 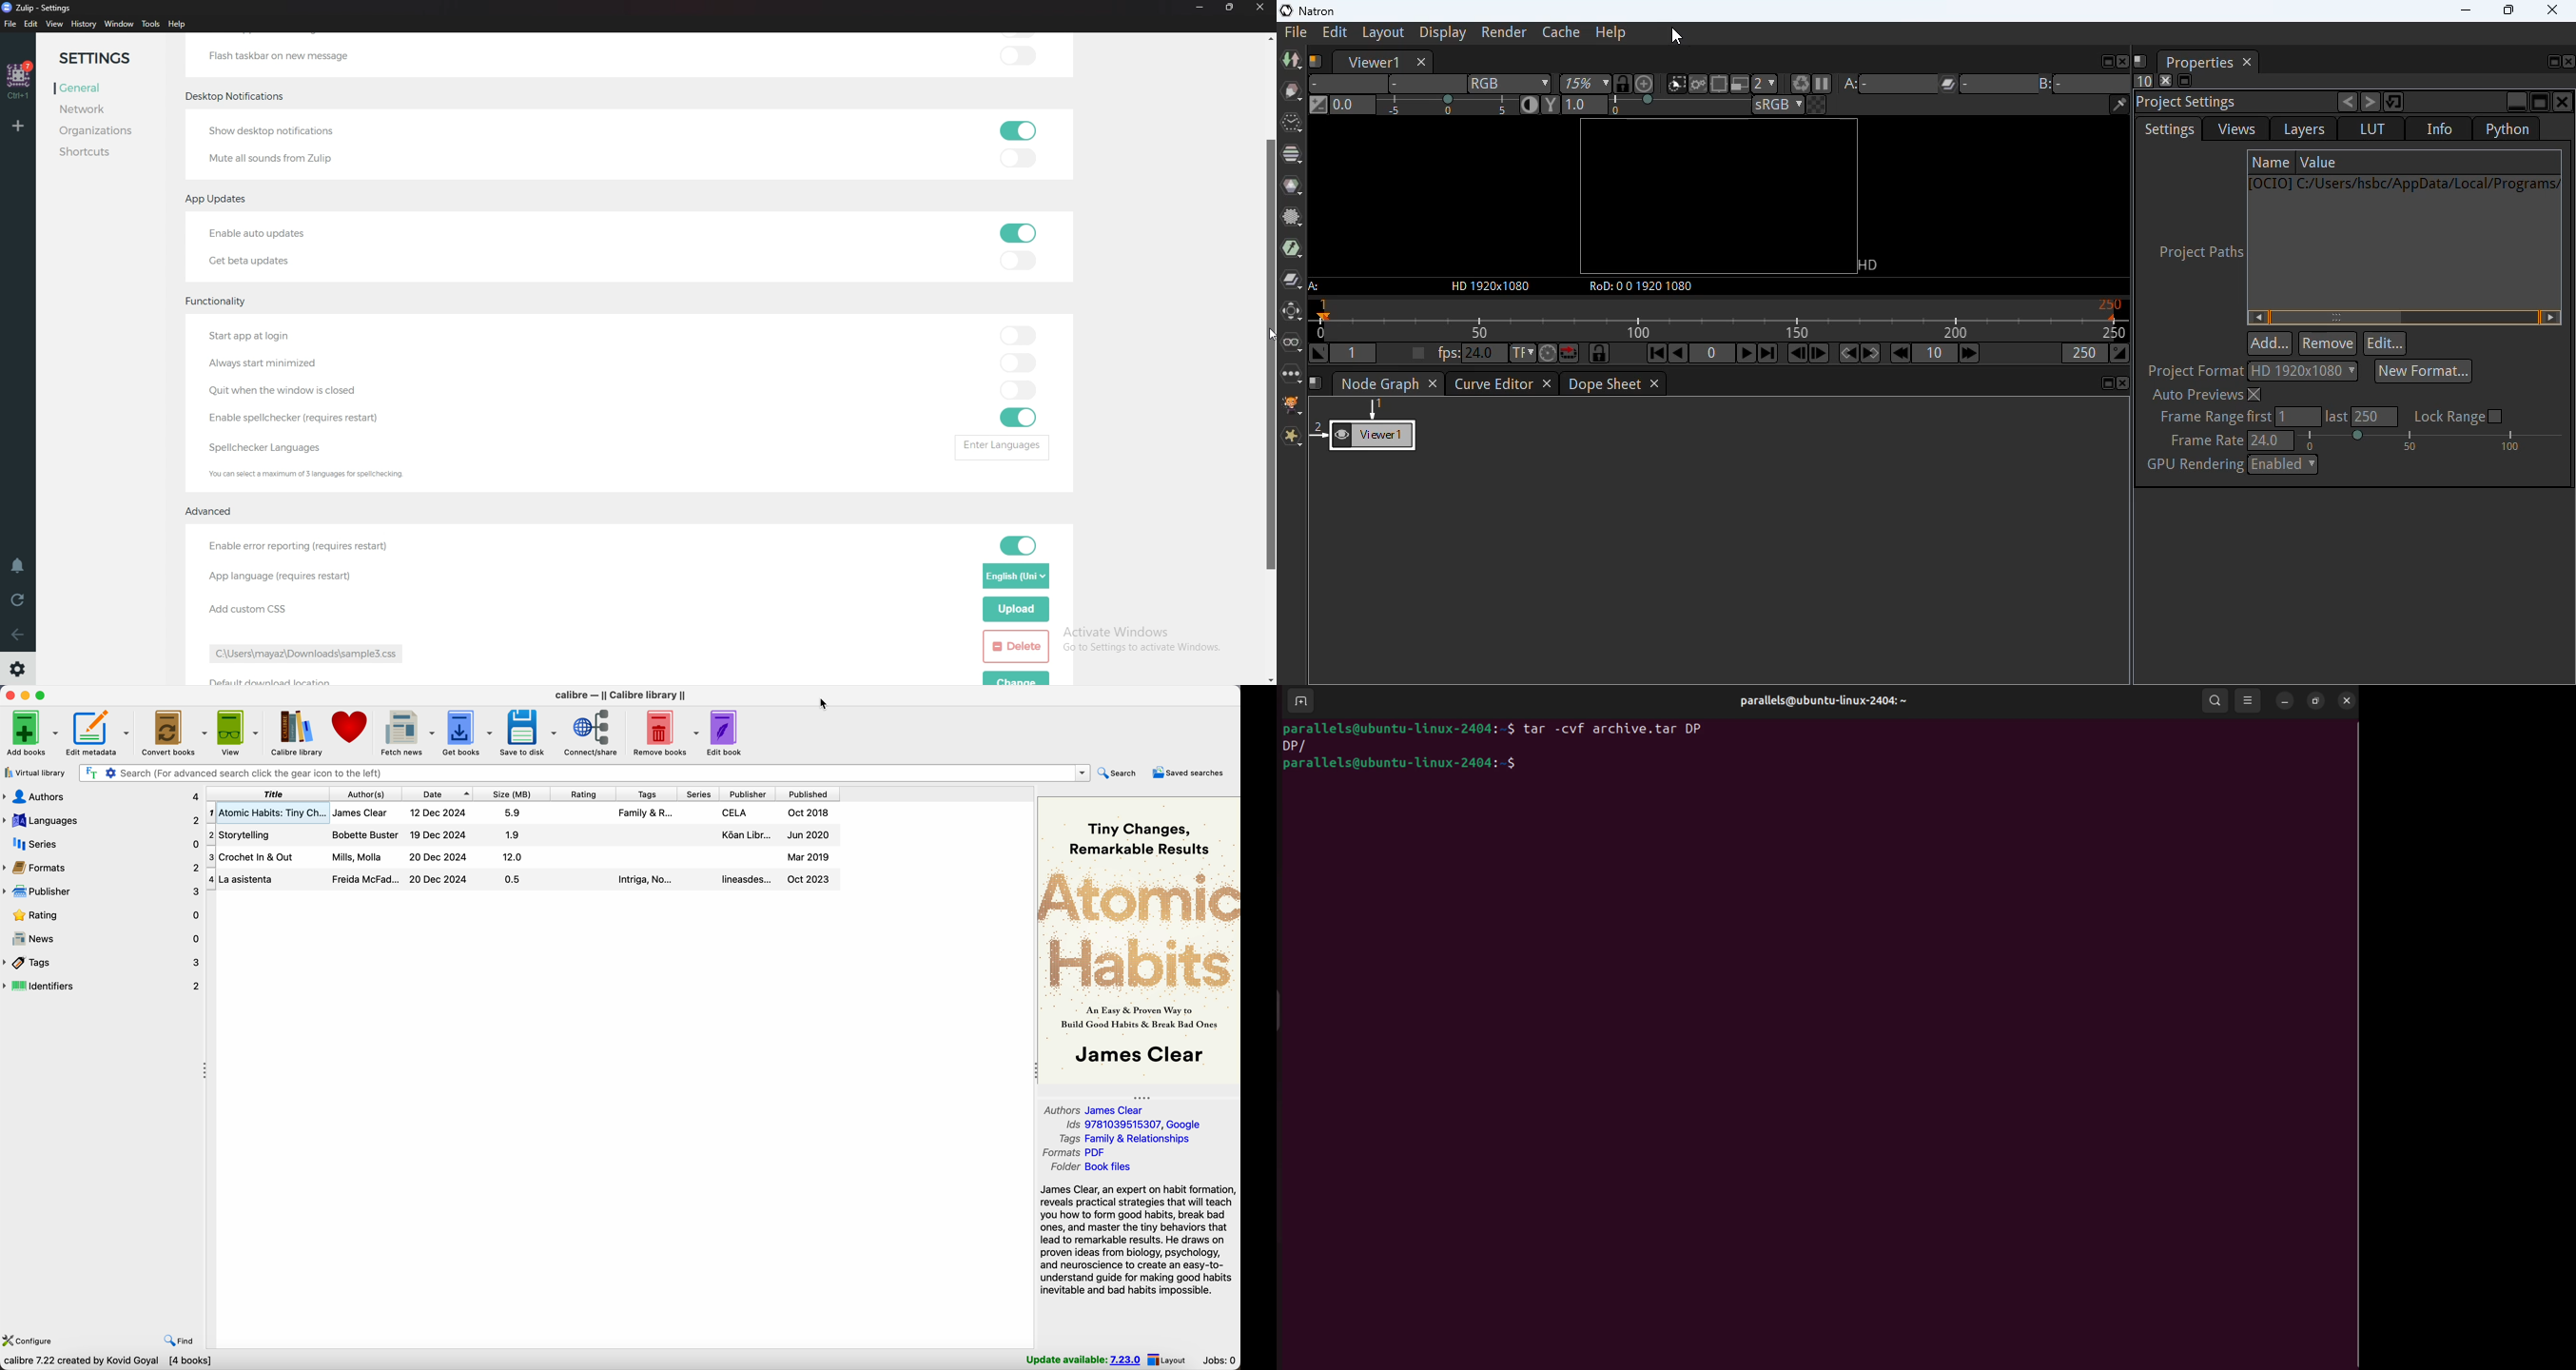 What do you see at coordinates (1017, 158) in the screenshot?
I see `toggle` at bounding box center [1017, 158].